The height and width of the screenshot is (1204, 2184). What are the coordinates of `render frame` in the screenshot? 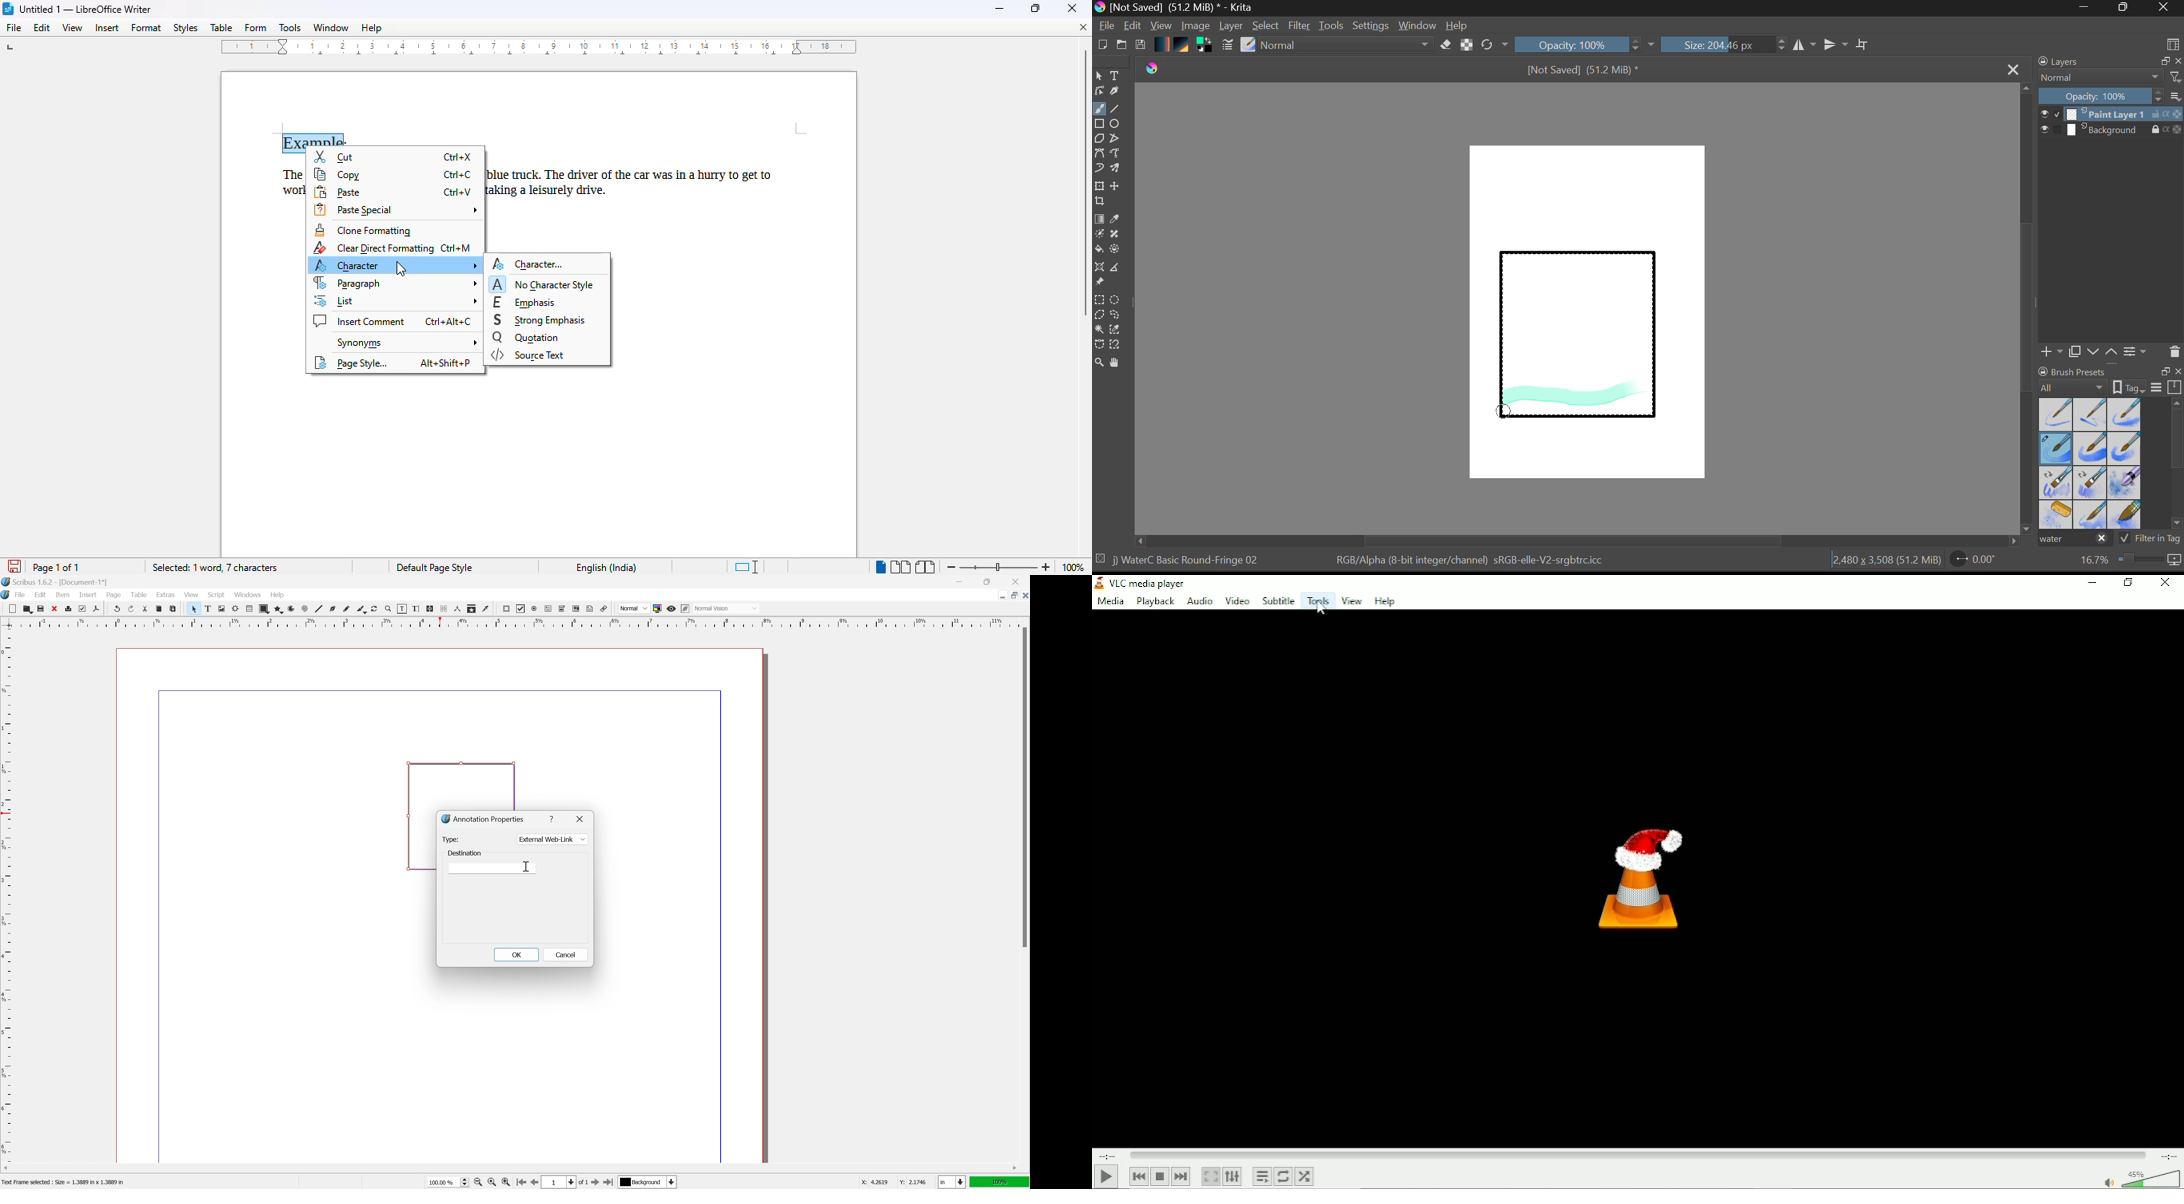 It's located at (236, 608).